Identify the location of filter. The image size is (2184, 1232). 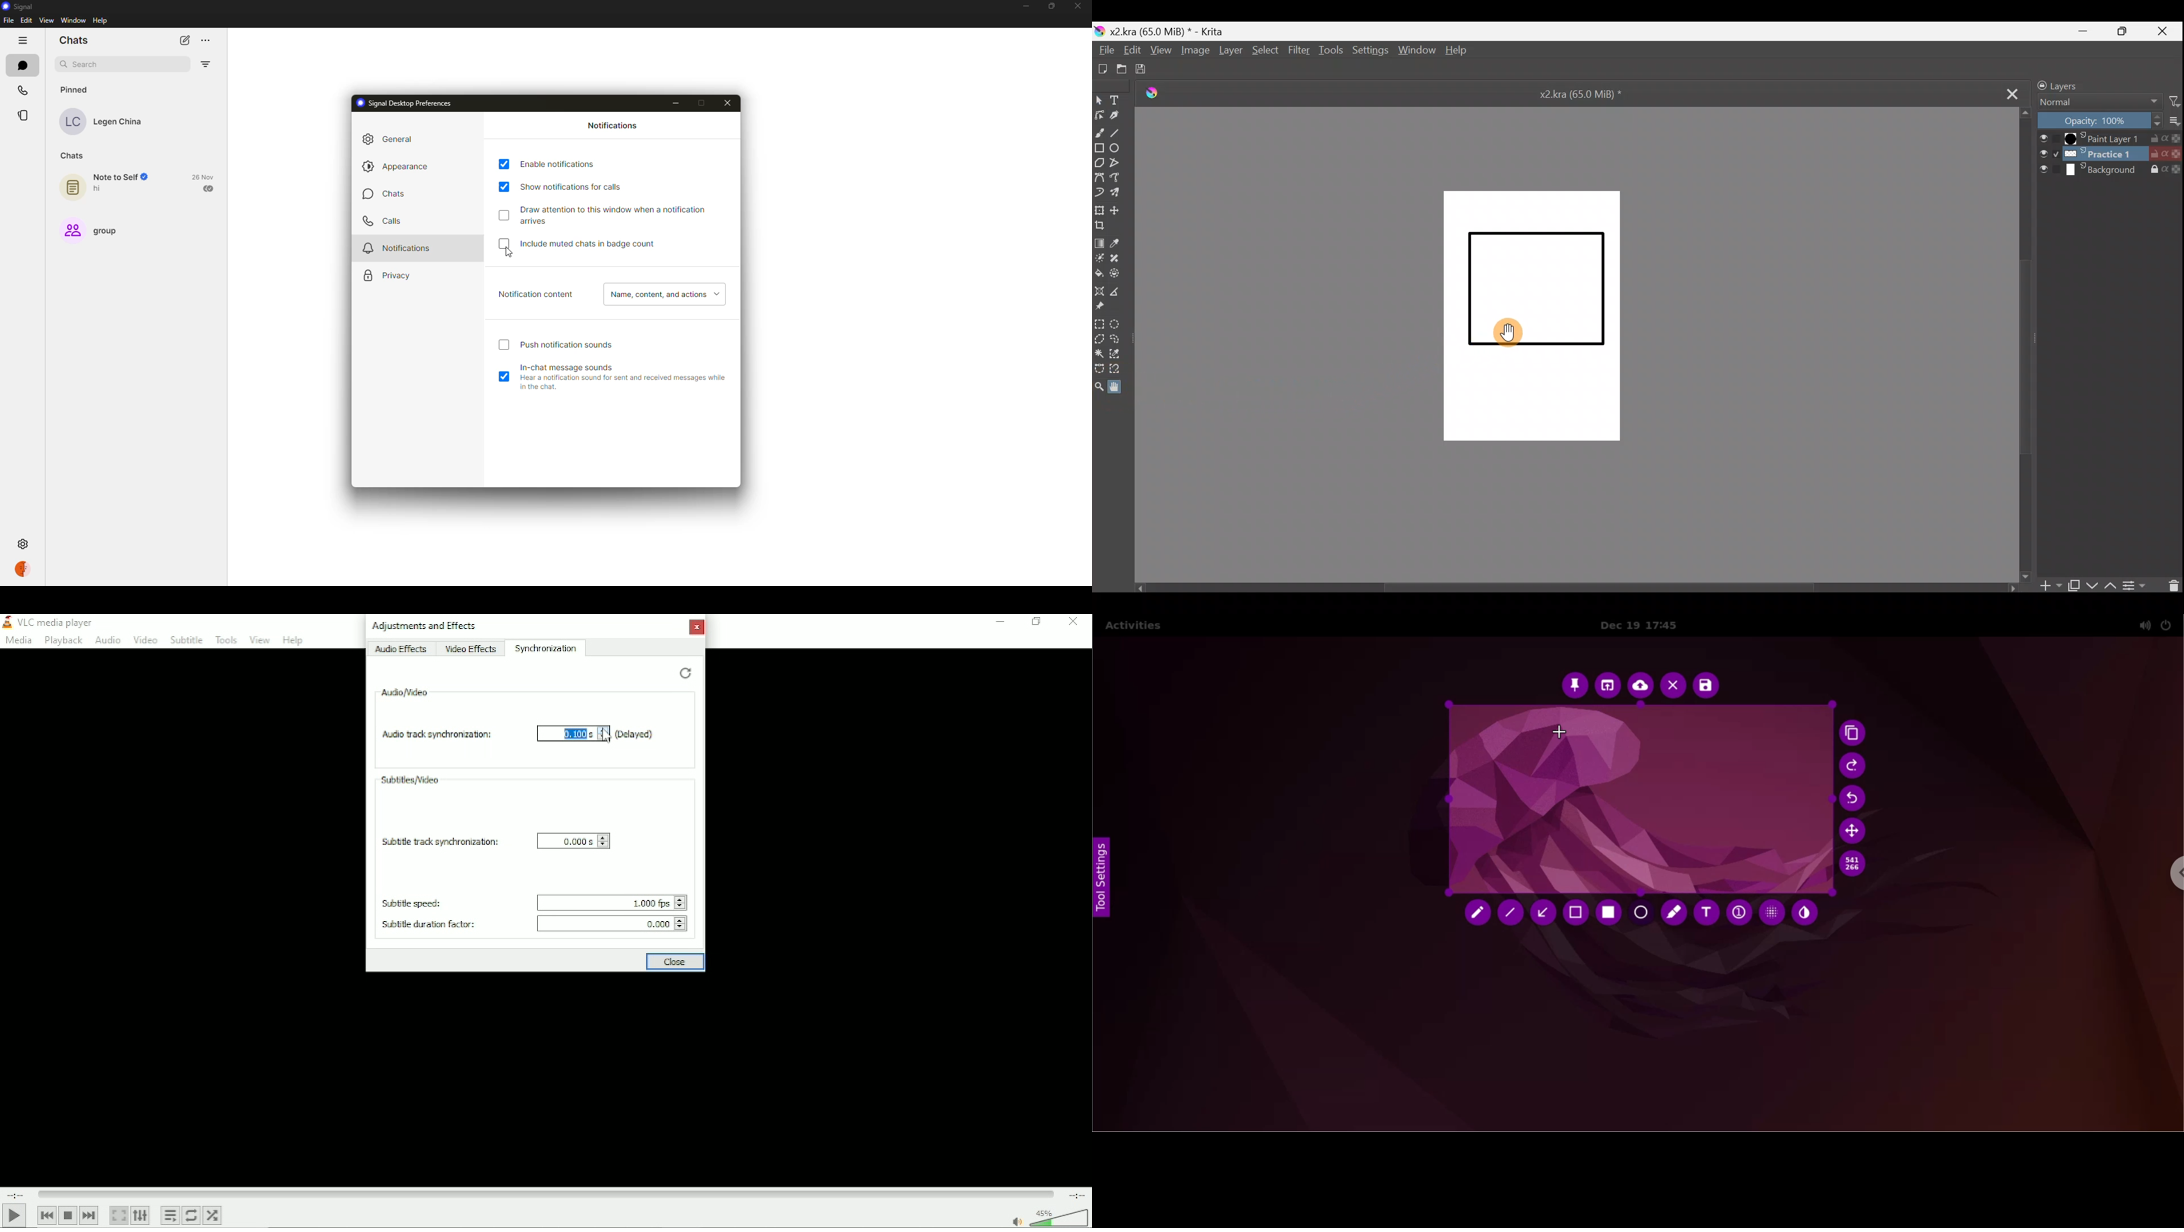
(205, 64).